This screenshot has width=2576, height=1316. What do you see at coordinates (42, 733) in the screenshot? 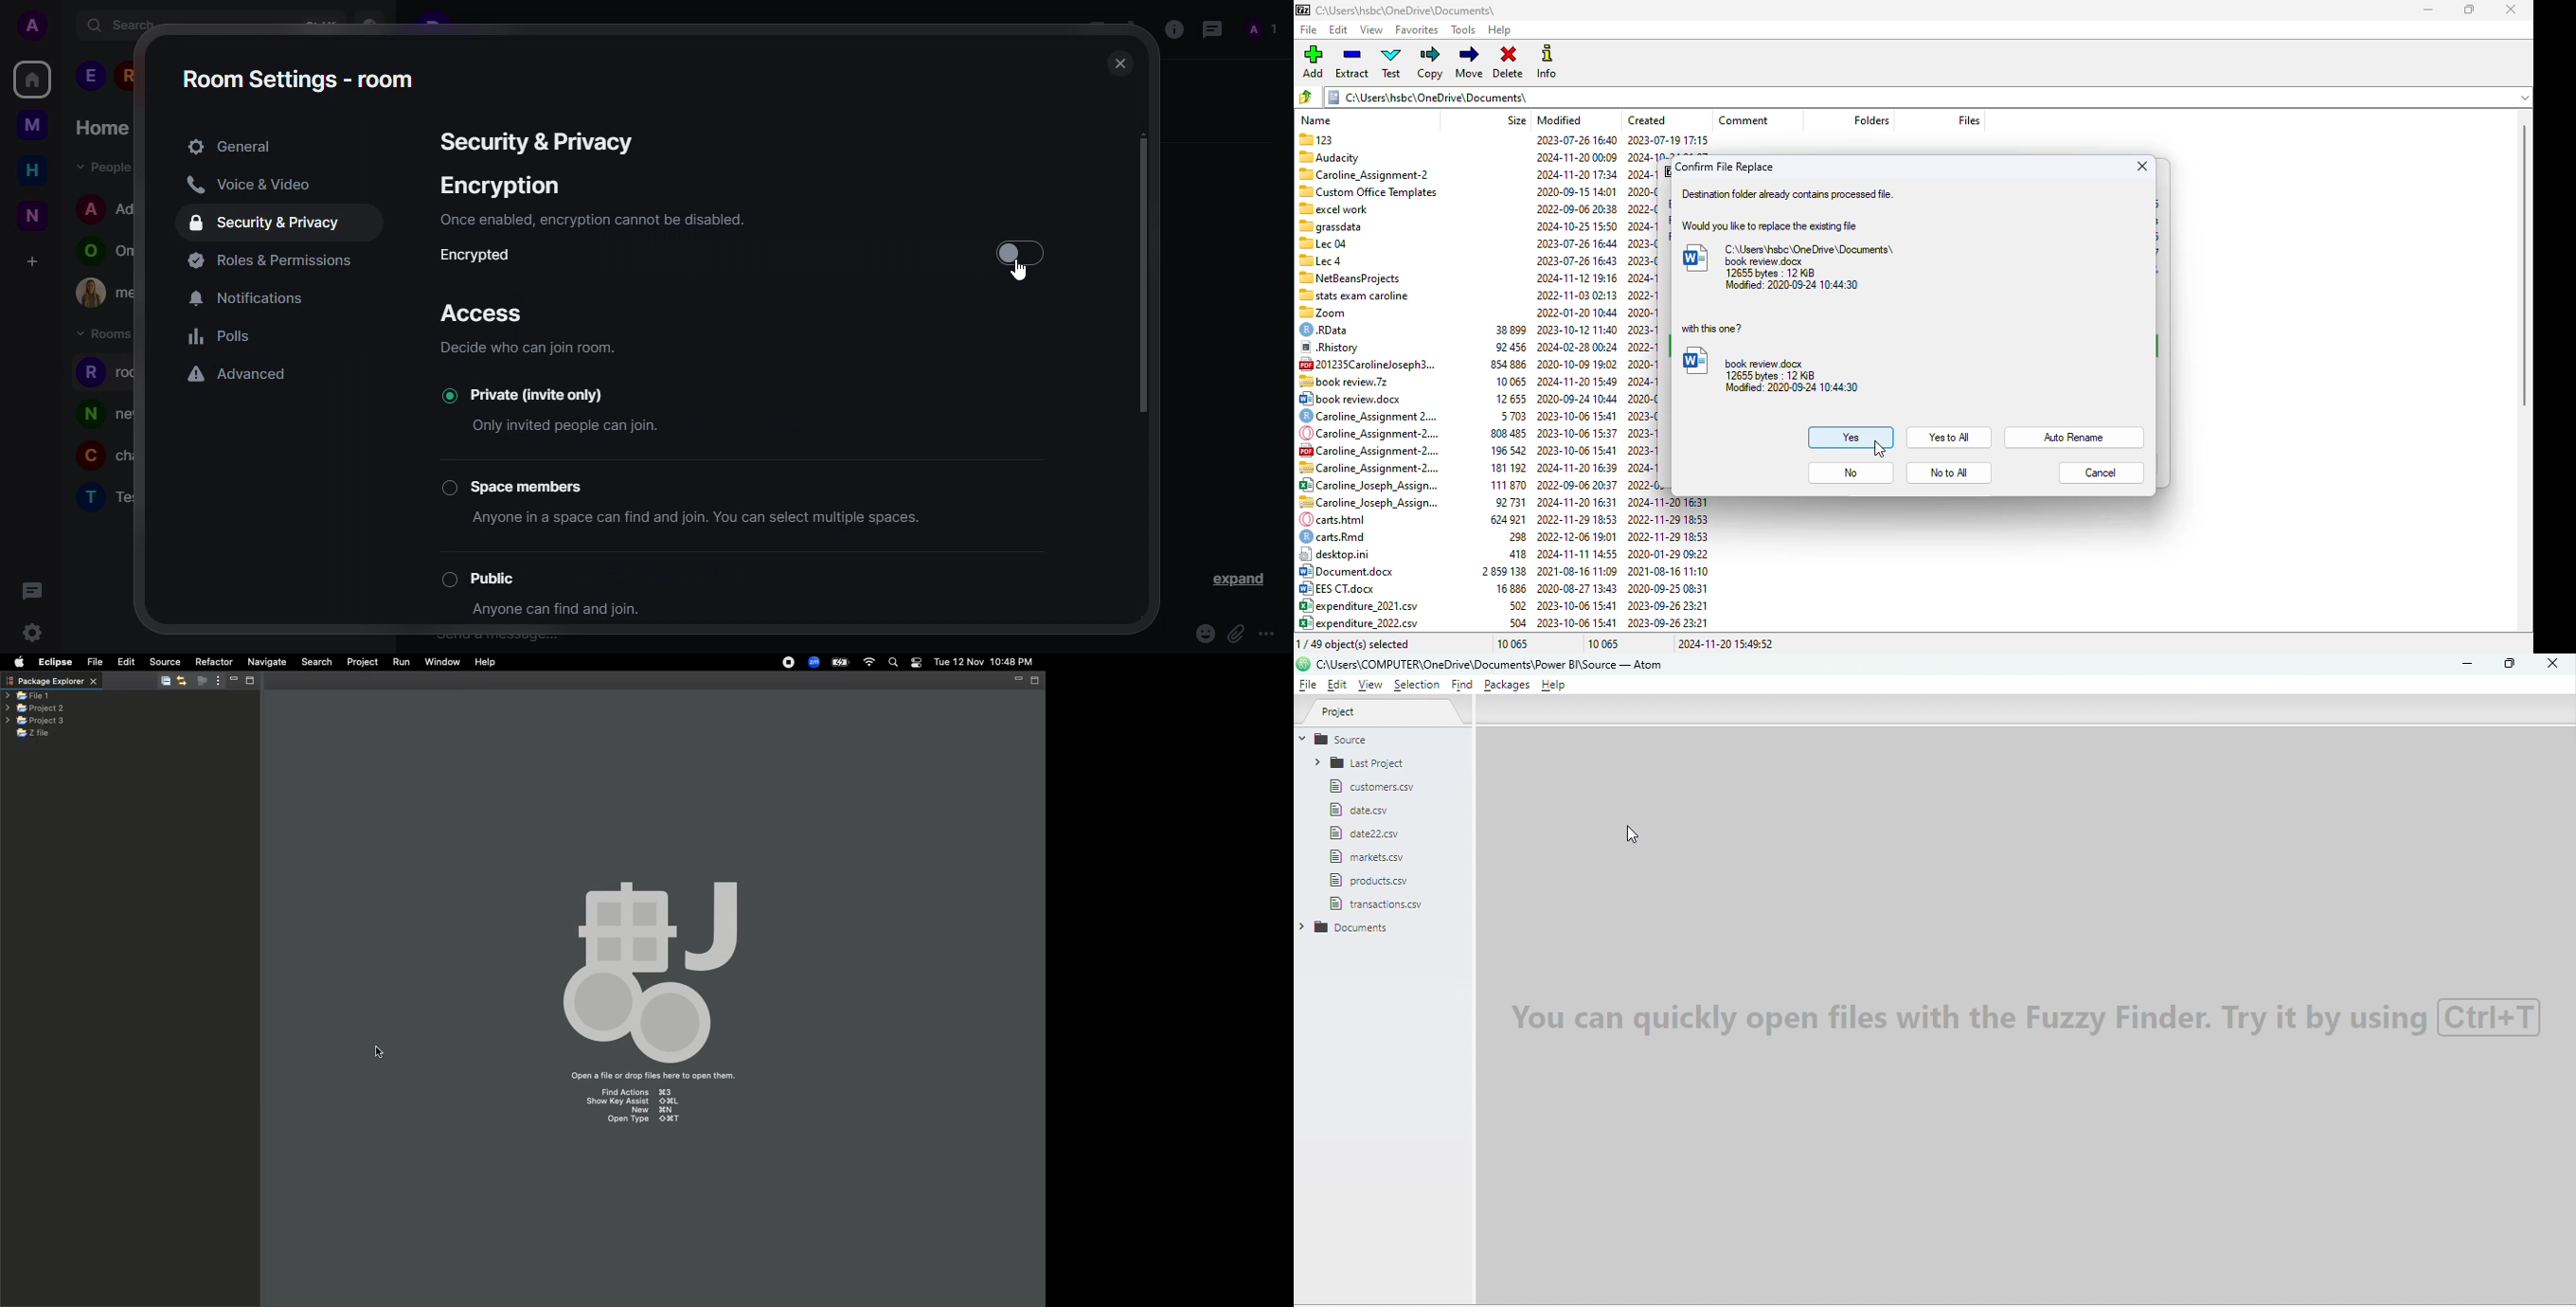
I see `Z file` at bounding box center [42, 733].